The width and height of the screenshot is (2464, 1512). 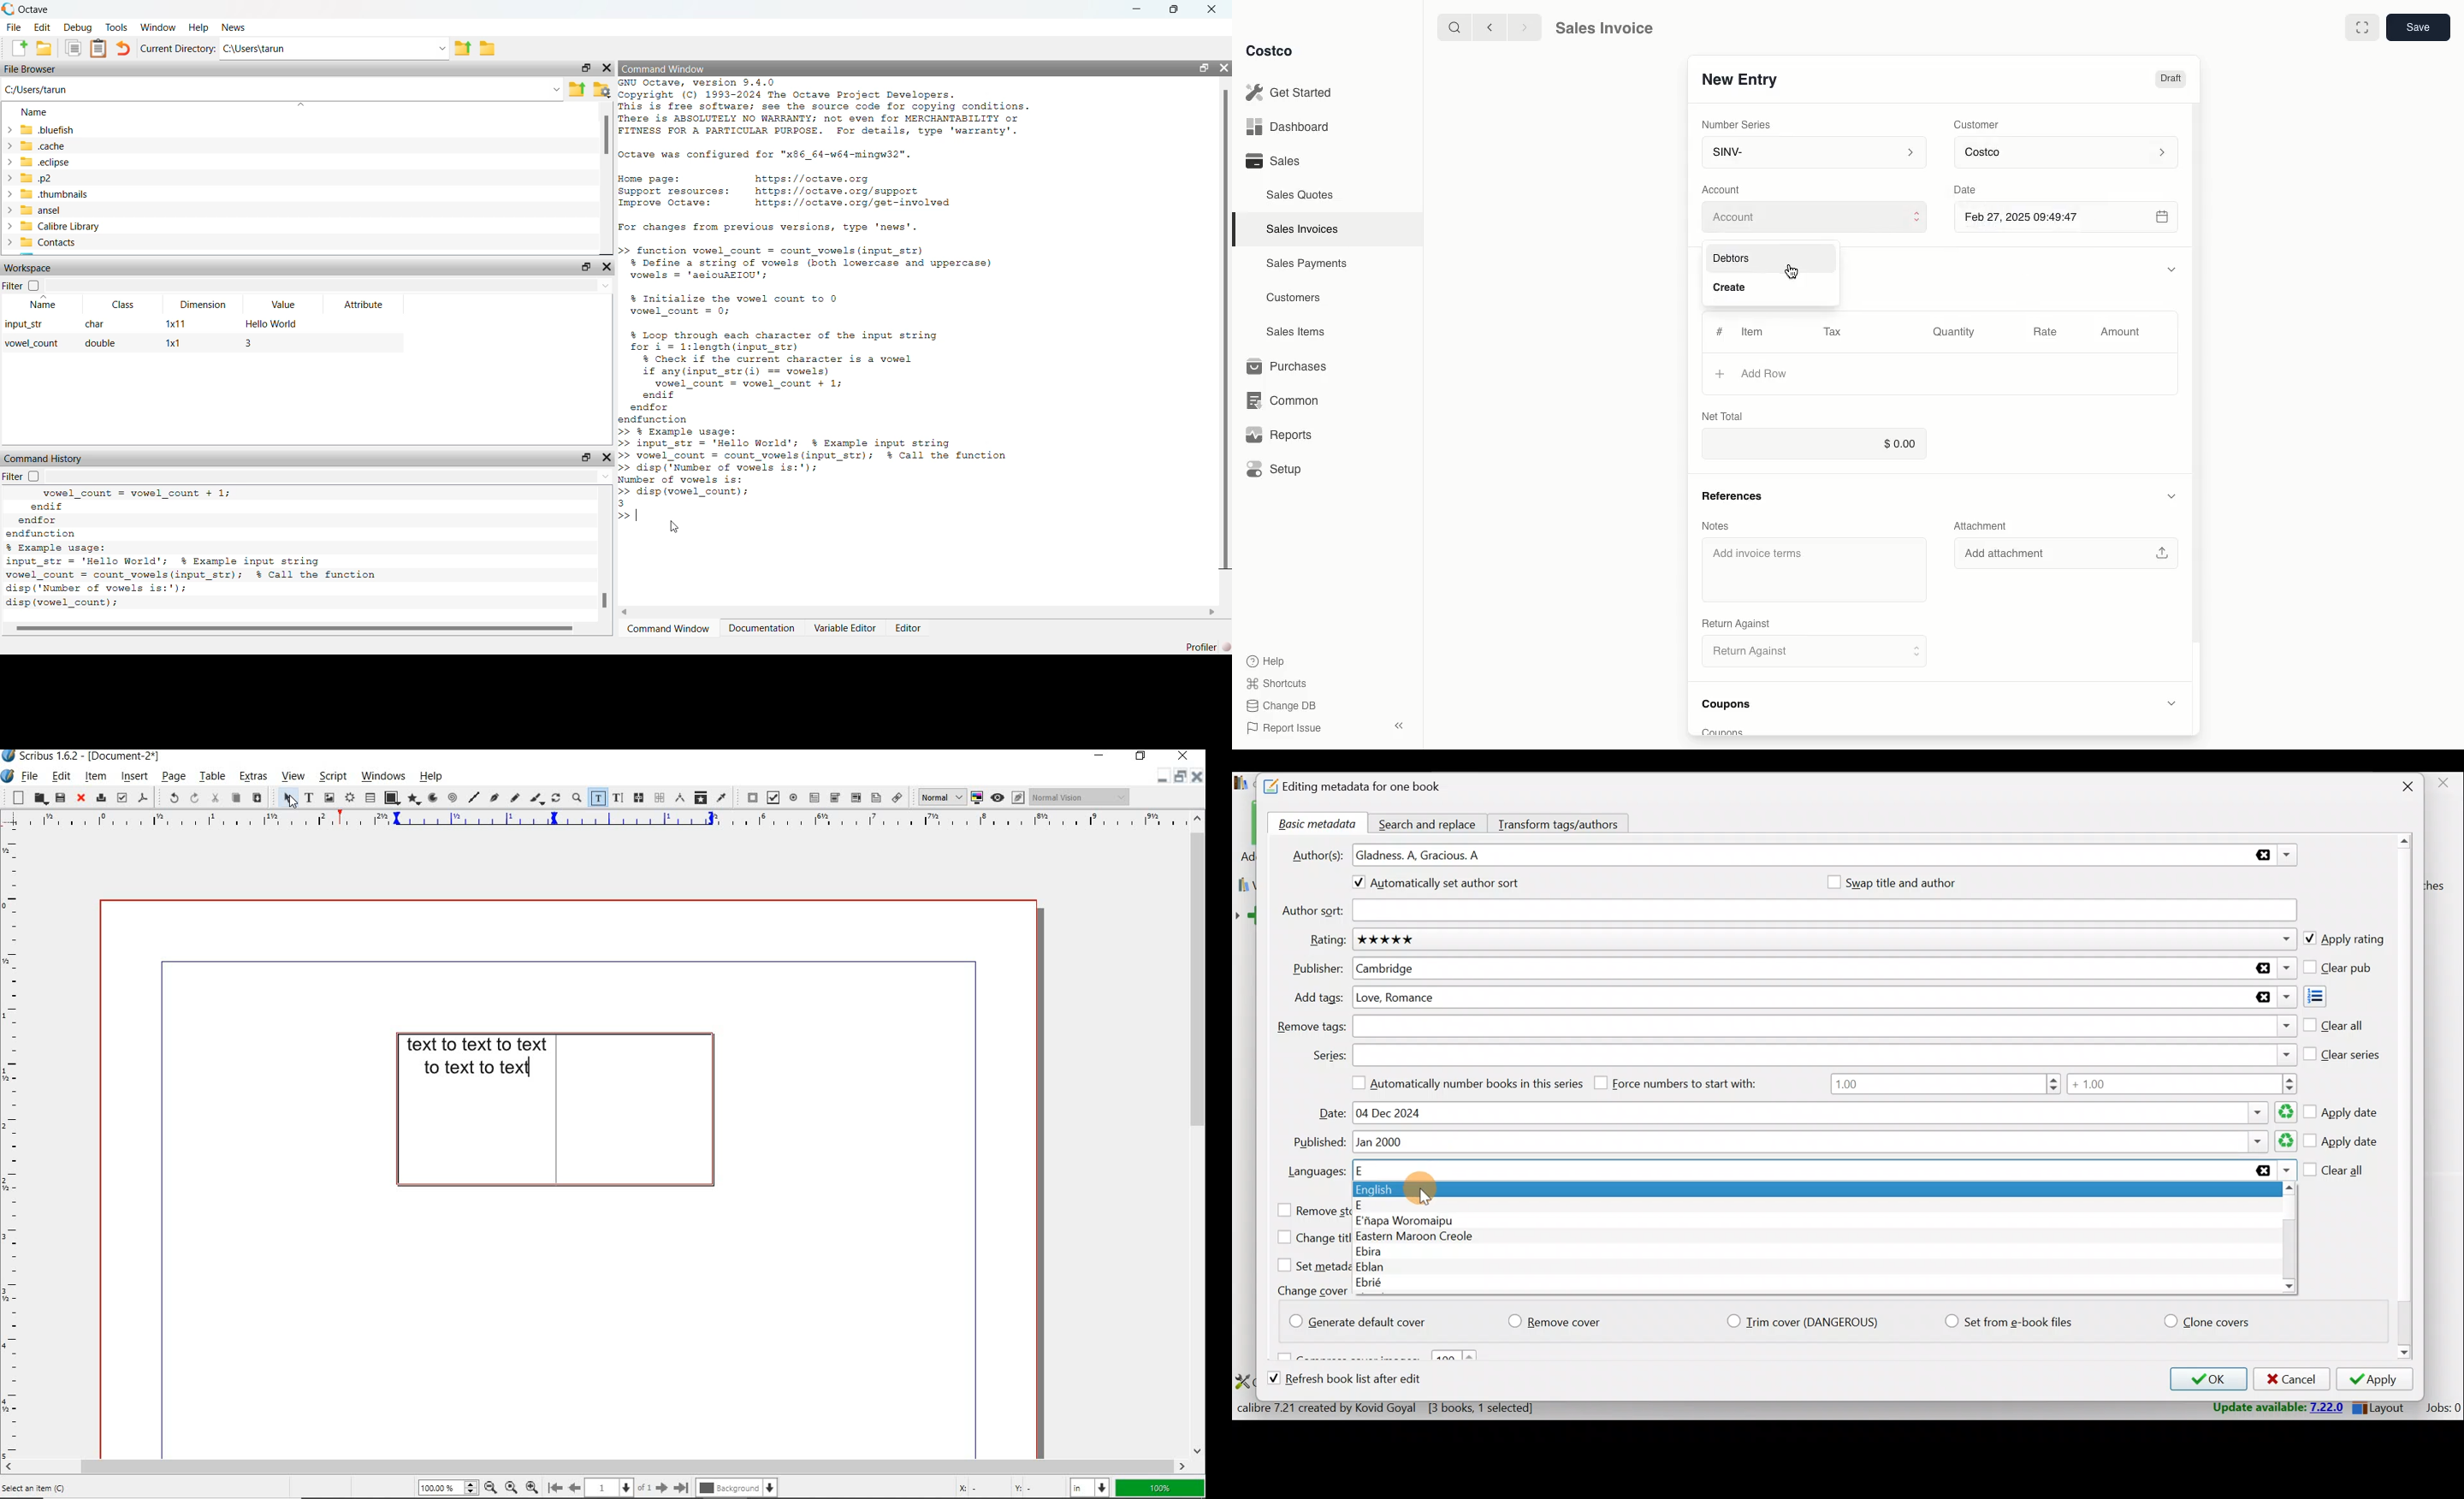 What do you see at coordinates (59, 799) in the screenshot?
I see `save` at bounding box center [59, 799].